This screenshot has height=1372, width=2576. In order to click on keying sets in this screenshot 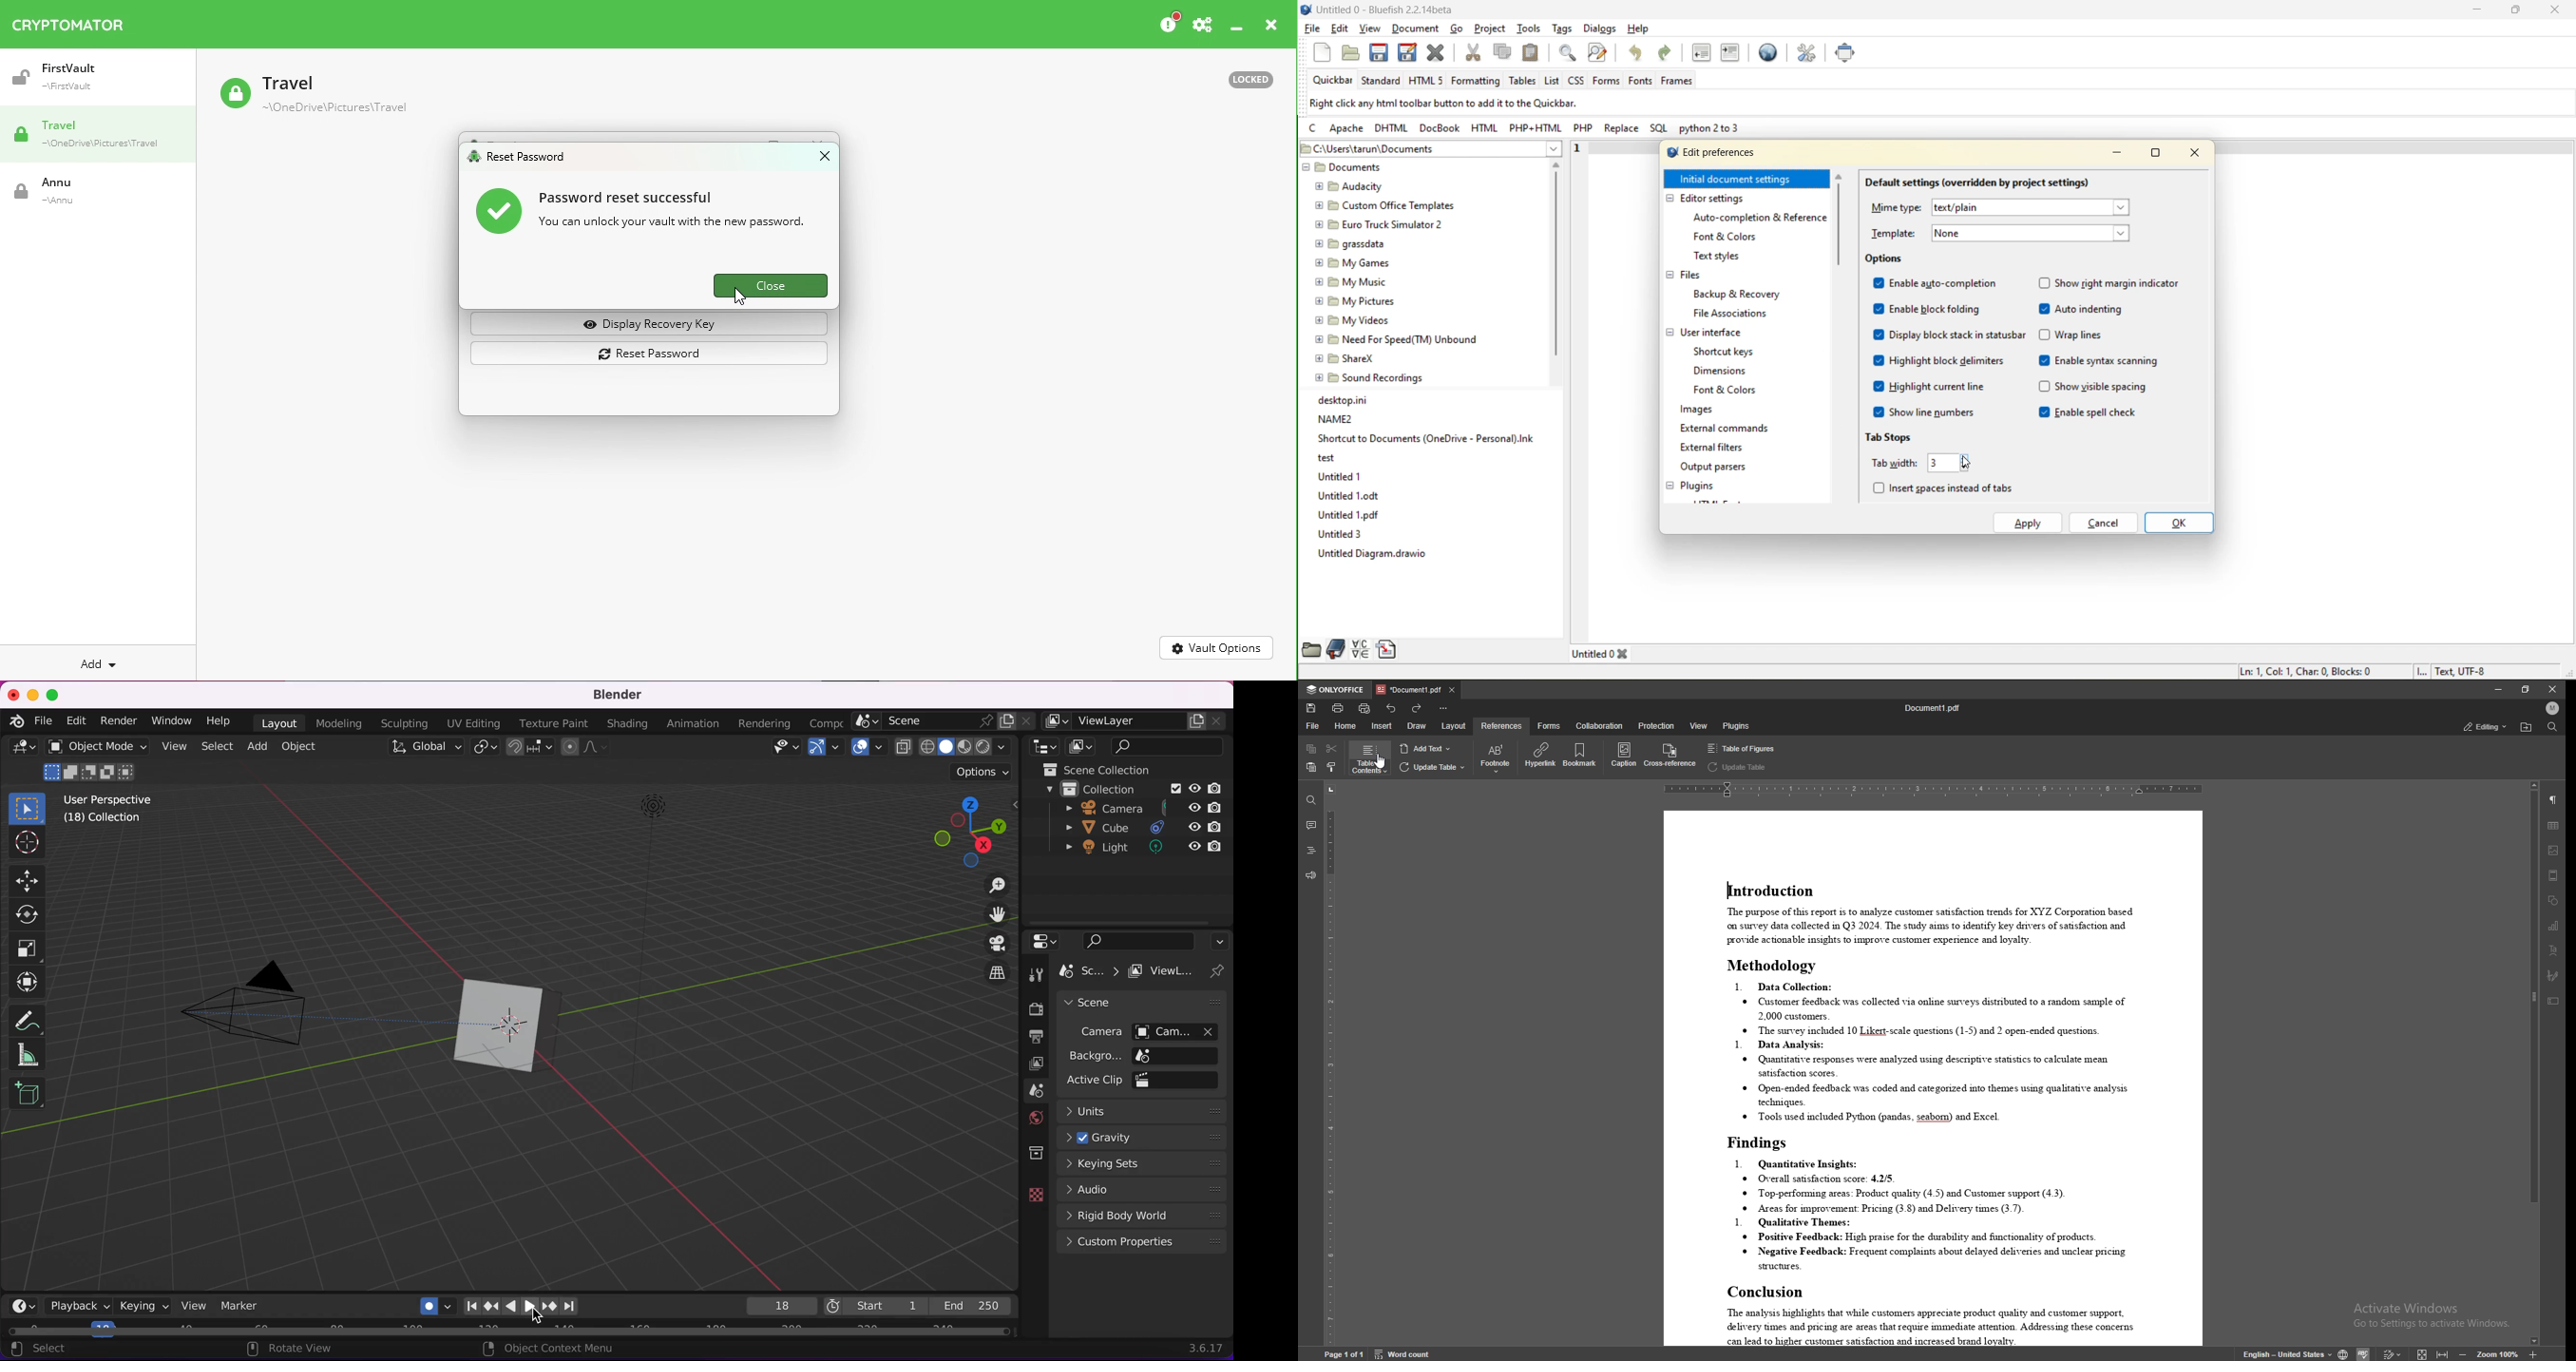, I will do `click(1145, 1162)`.